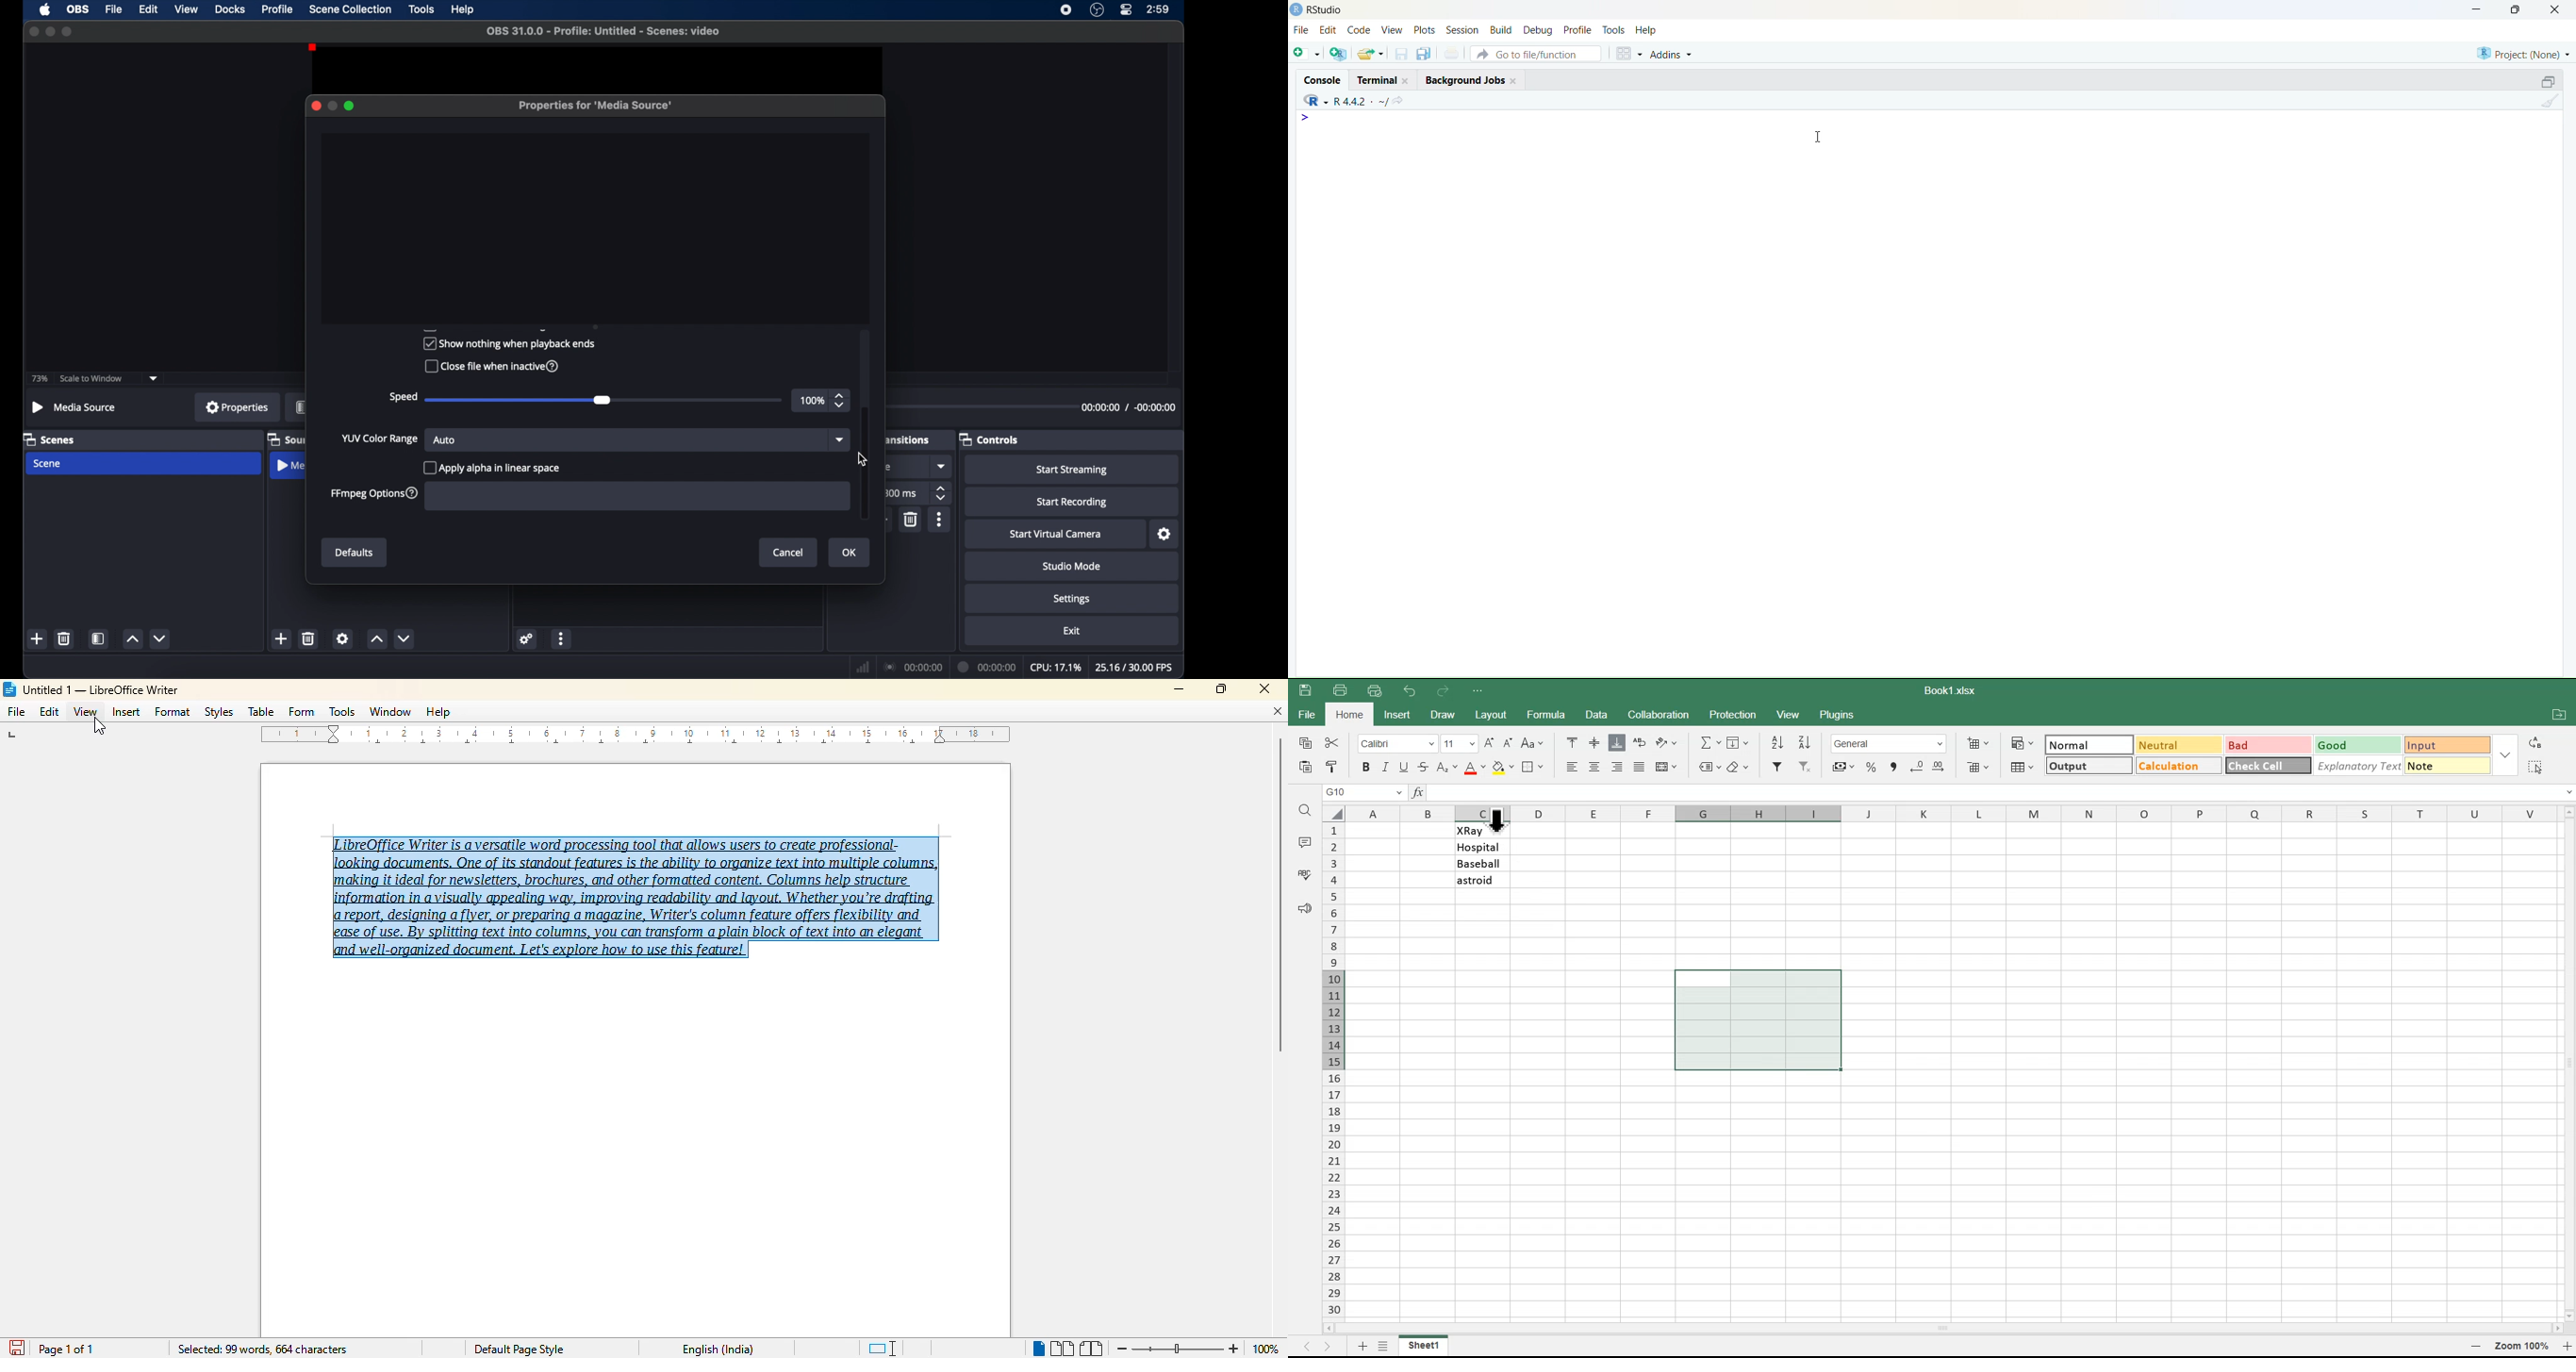 The width and height of the screenshot is (2576, 1372). Describe the element at coordinates (342, 638) in the screenshot. I see `settings` at that location.